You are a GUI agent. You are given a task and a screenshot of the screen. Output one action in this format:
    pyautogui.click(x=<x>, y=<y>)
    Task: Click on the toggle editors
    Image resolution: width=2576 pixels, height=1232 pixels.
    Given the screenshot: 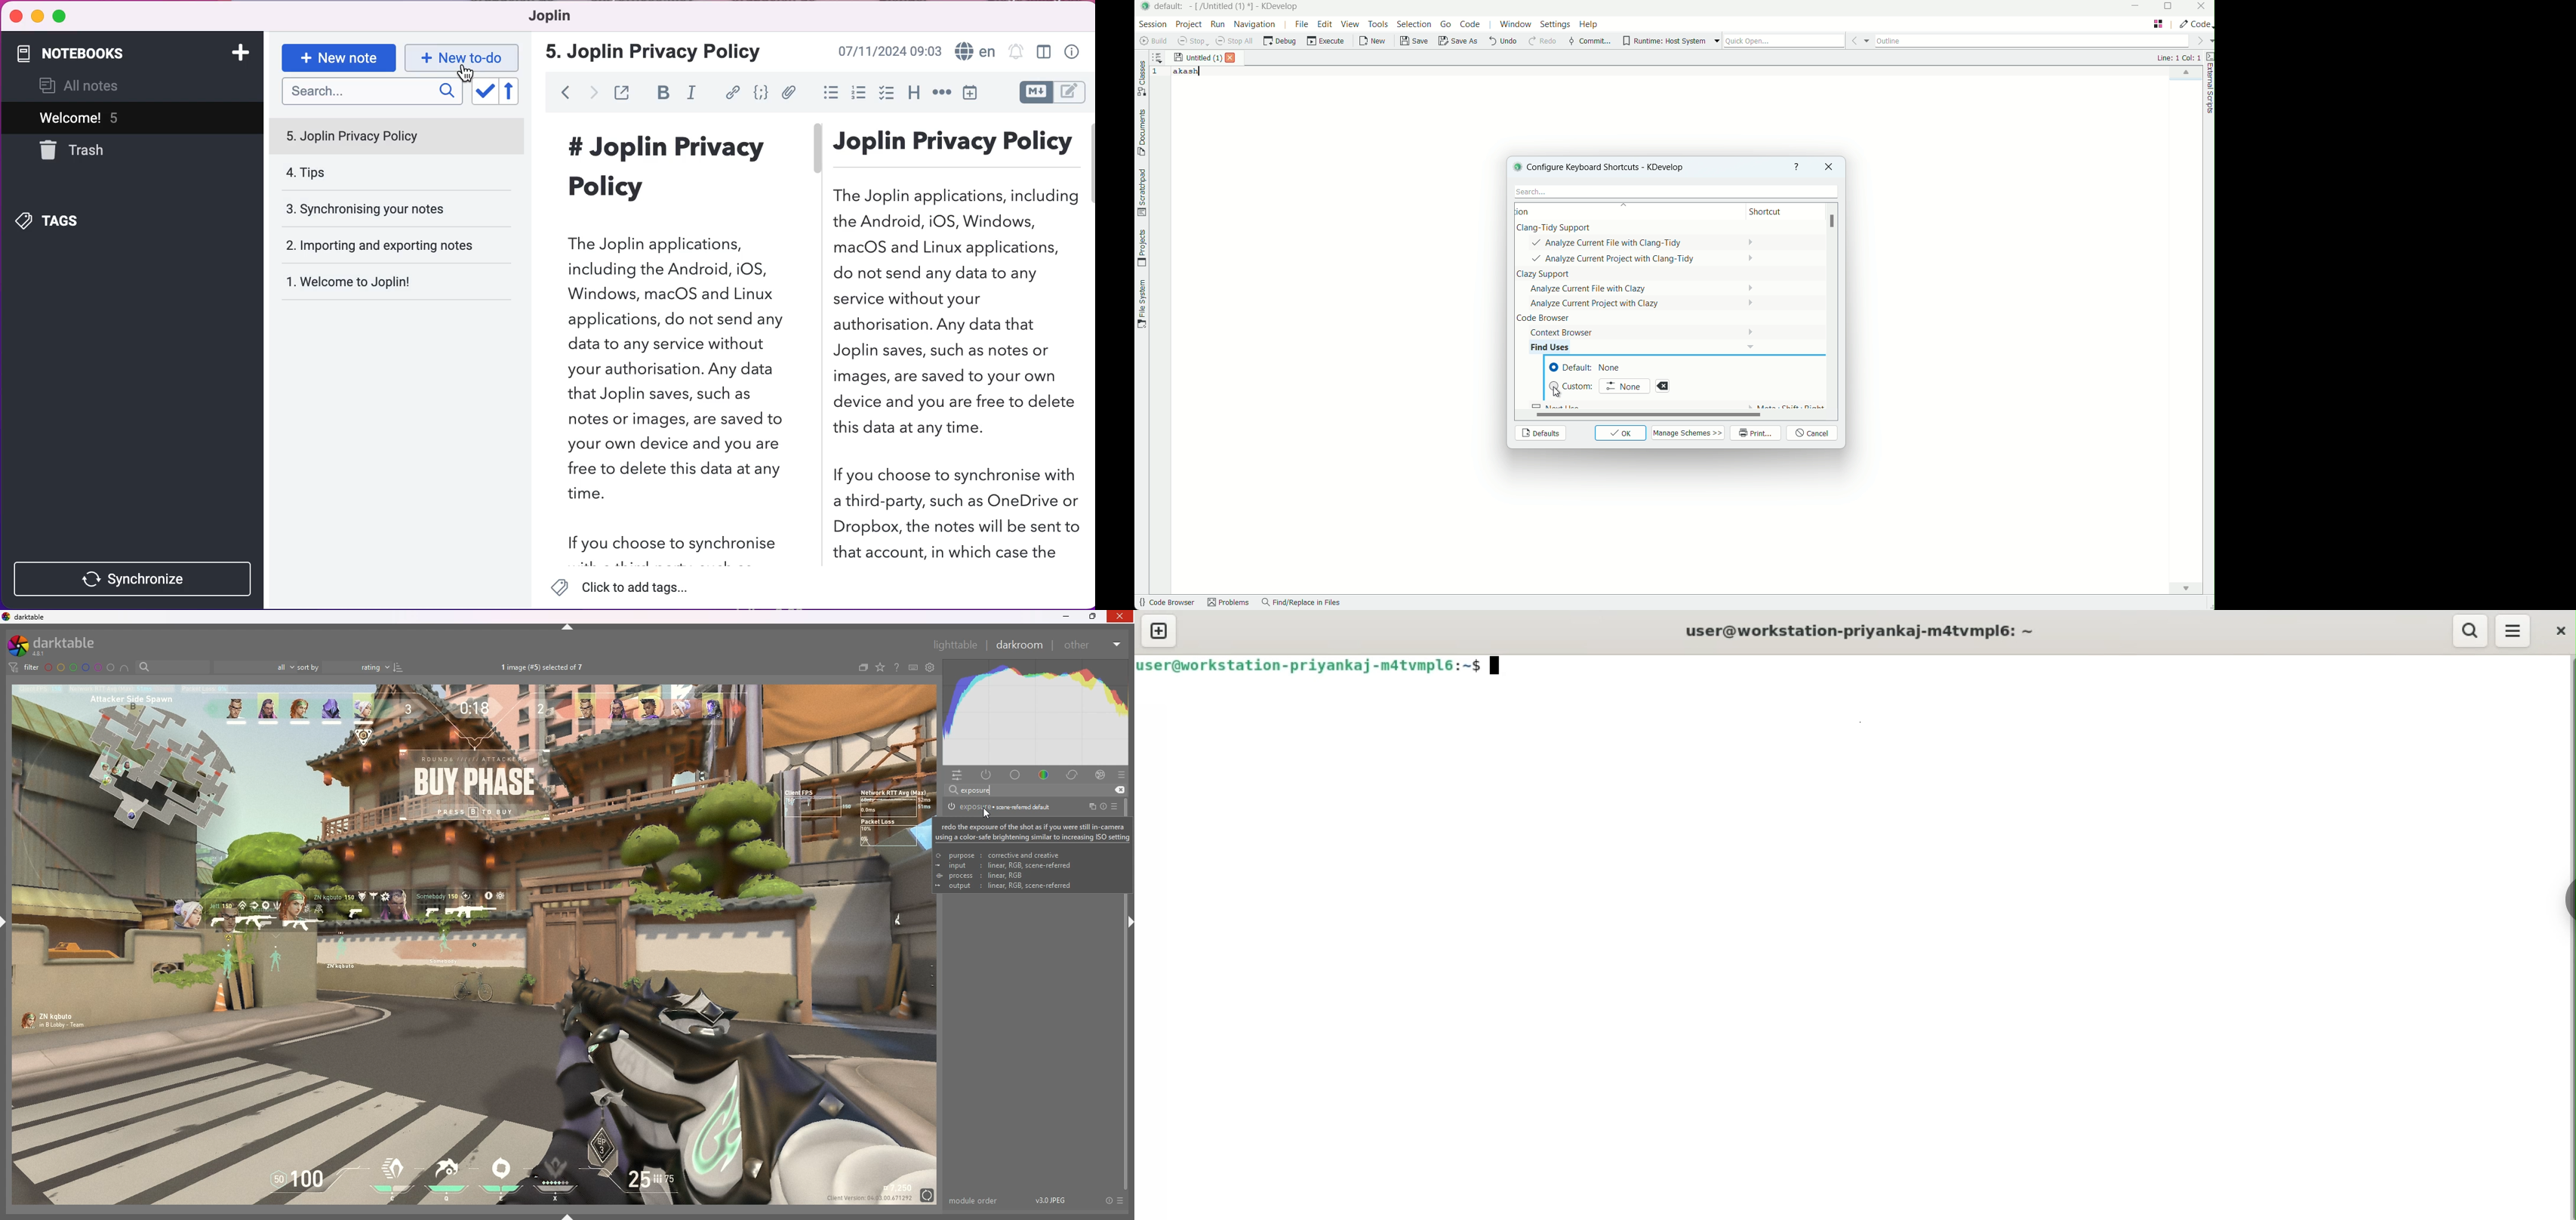 What is the action you would take?
    pyautogui.click(x=1043, y=93)
    